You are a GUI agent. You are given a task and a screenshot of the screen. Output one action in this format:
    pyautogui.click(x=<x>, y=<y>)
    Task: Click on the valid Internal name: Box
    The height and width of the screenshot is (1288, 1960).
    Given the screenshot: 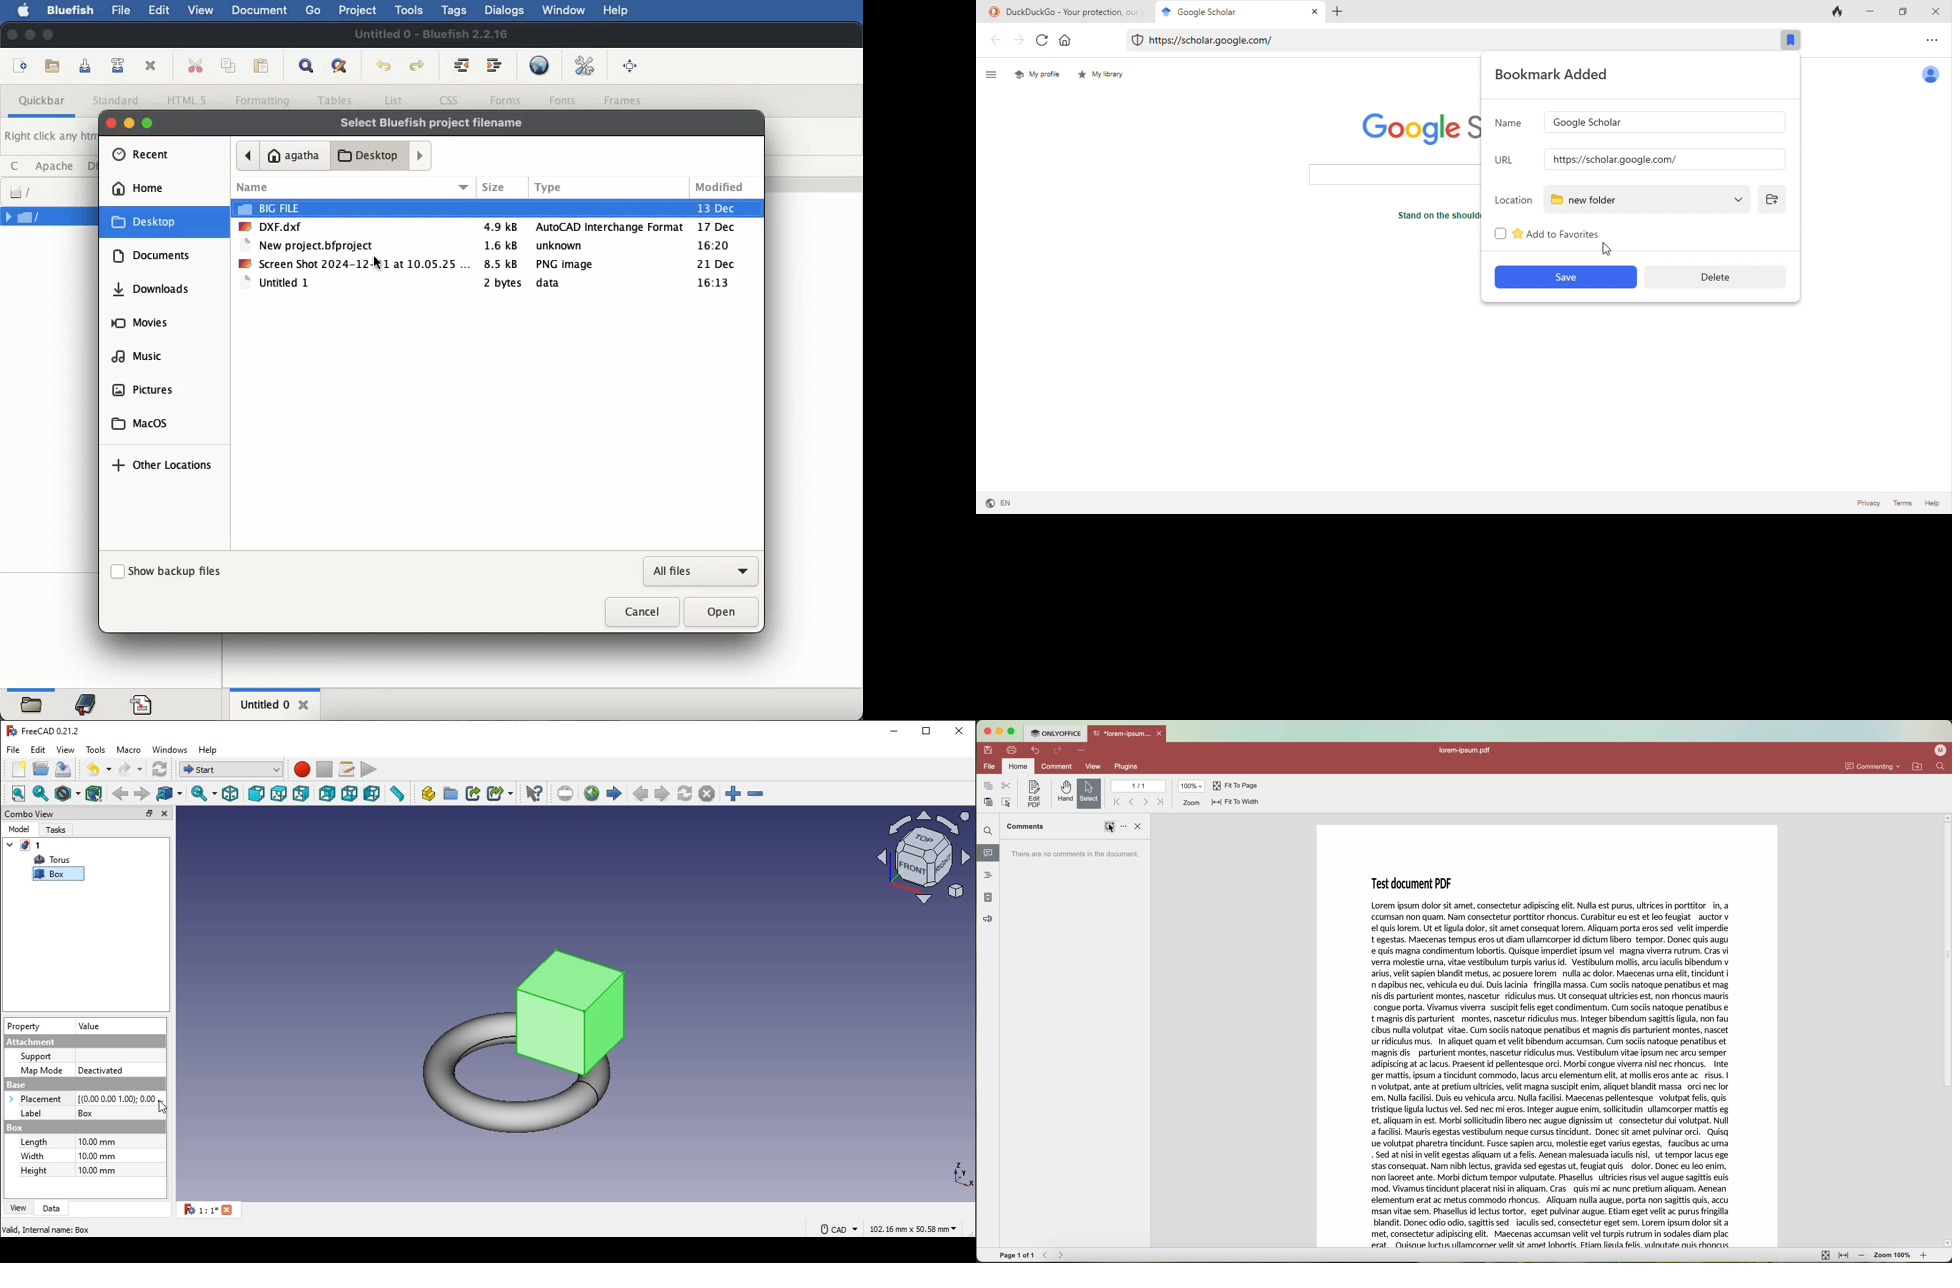 What is the action you would take?
    pyautogui.click(x=46, y=1229)
    